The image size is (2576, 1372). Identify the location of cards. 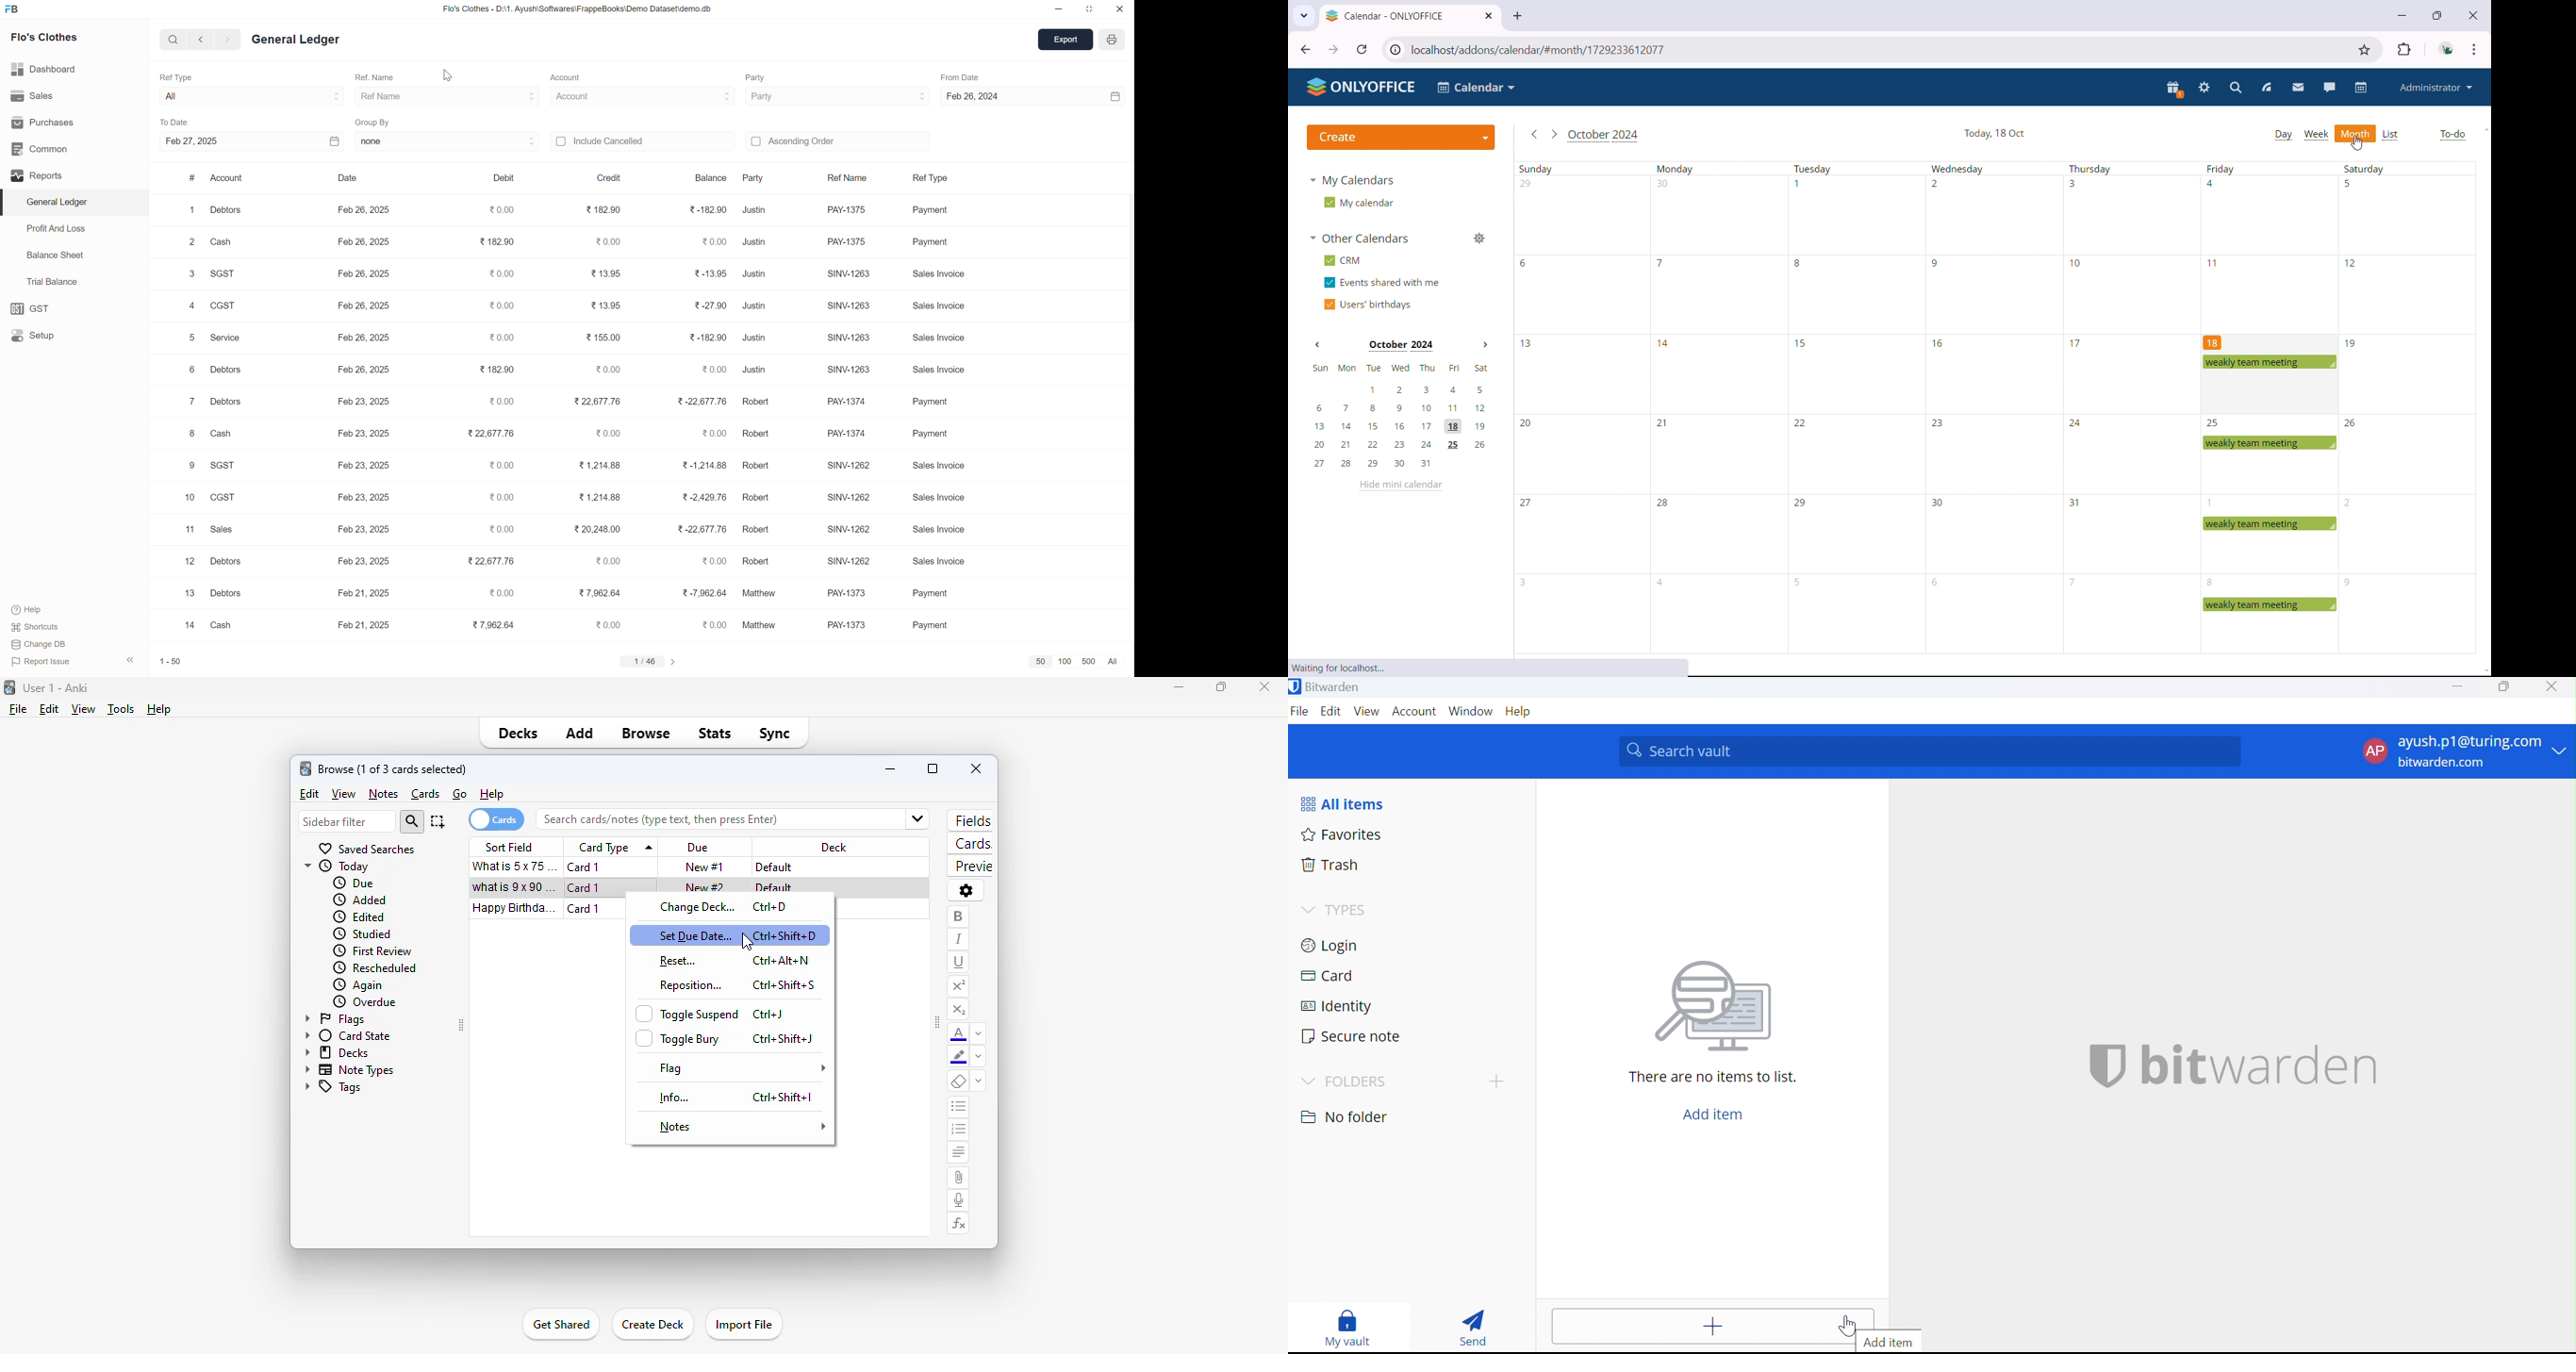
(495, 819).